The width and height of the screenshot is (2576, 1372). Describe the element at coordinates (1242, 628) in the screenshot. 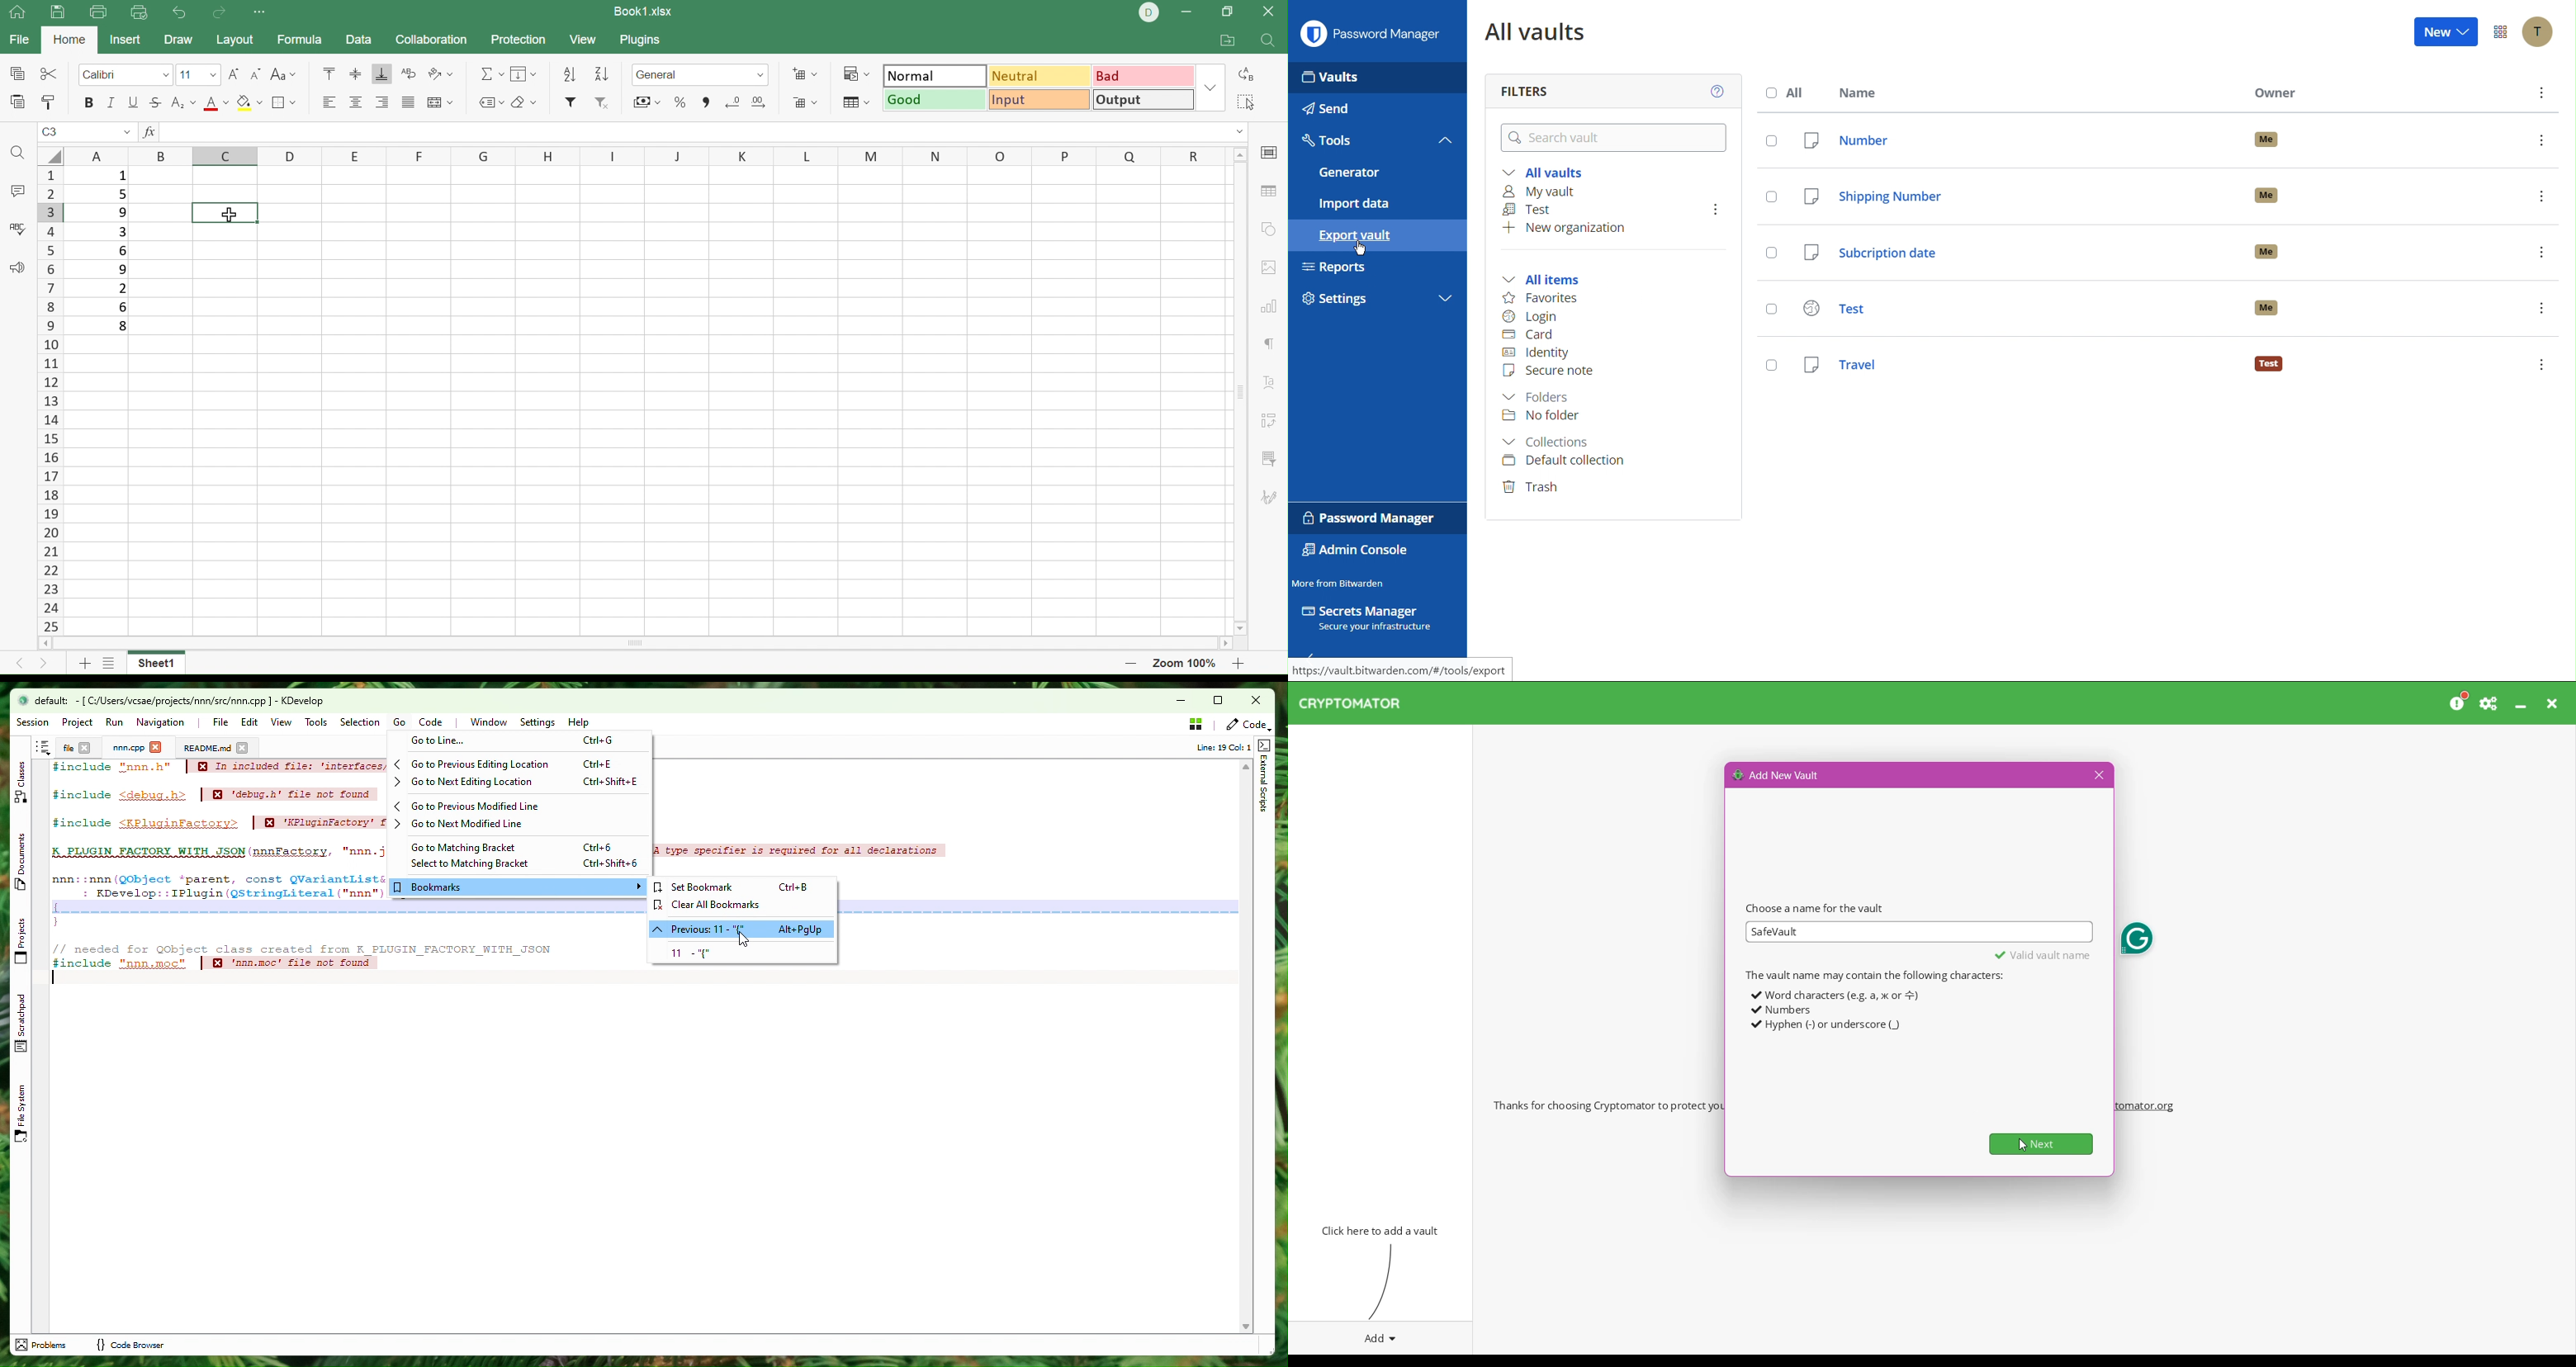

I see `Scroll down` at that location.